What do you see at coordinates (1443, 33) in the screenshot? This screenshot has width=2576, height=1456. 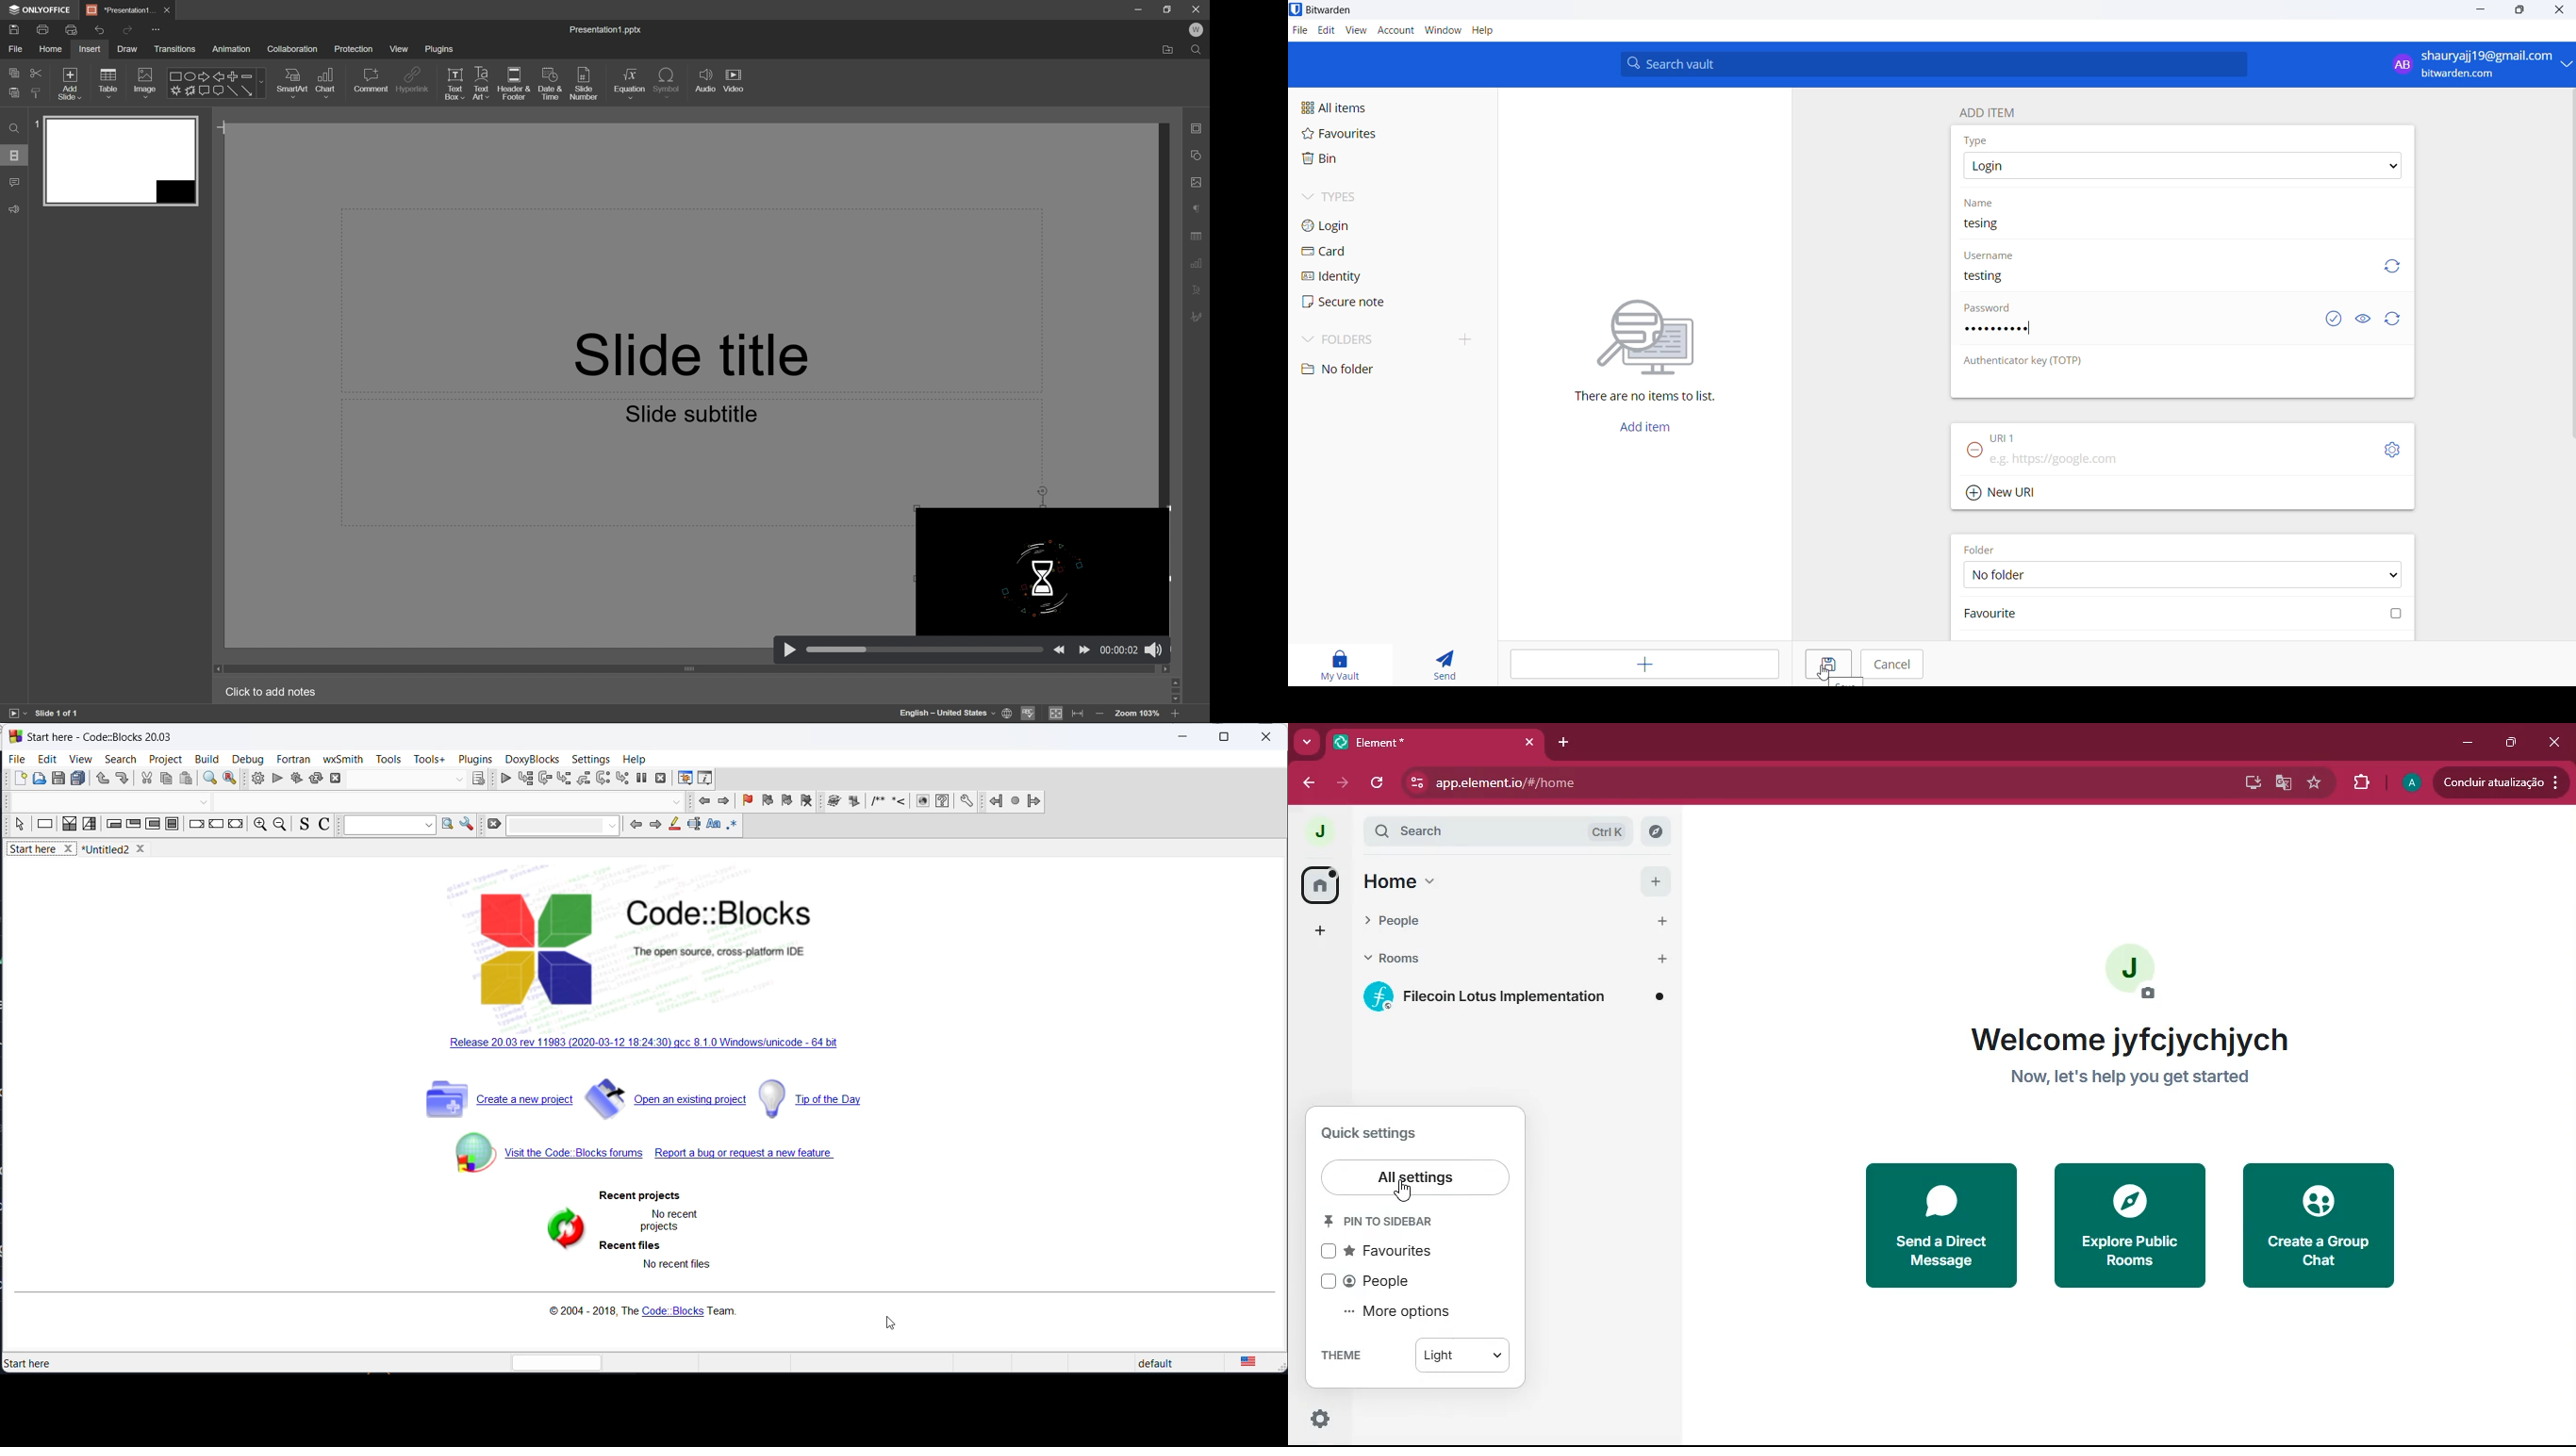 I see `Window` at bounding box center [1443, 33].